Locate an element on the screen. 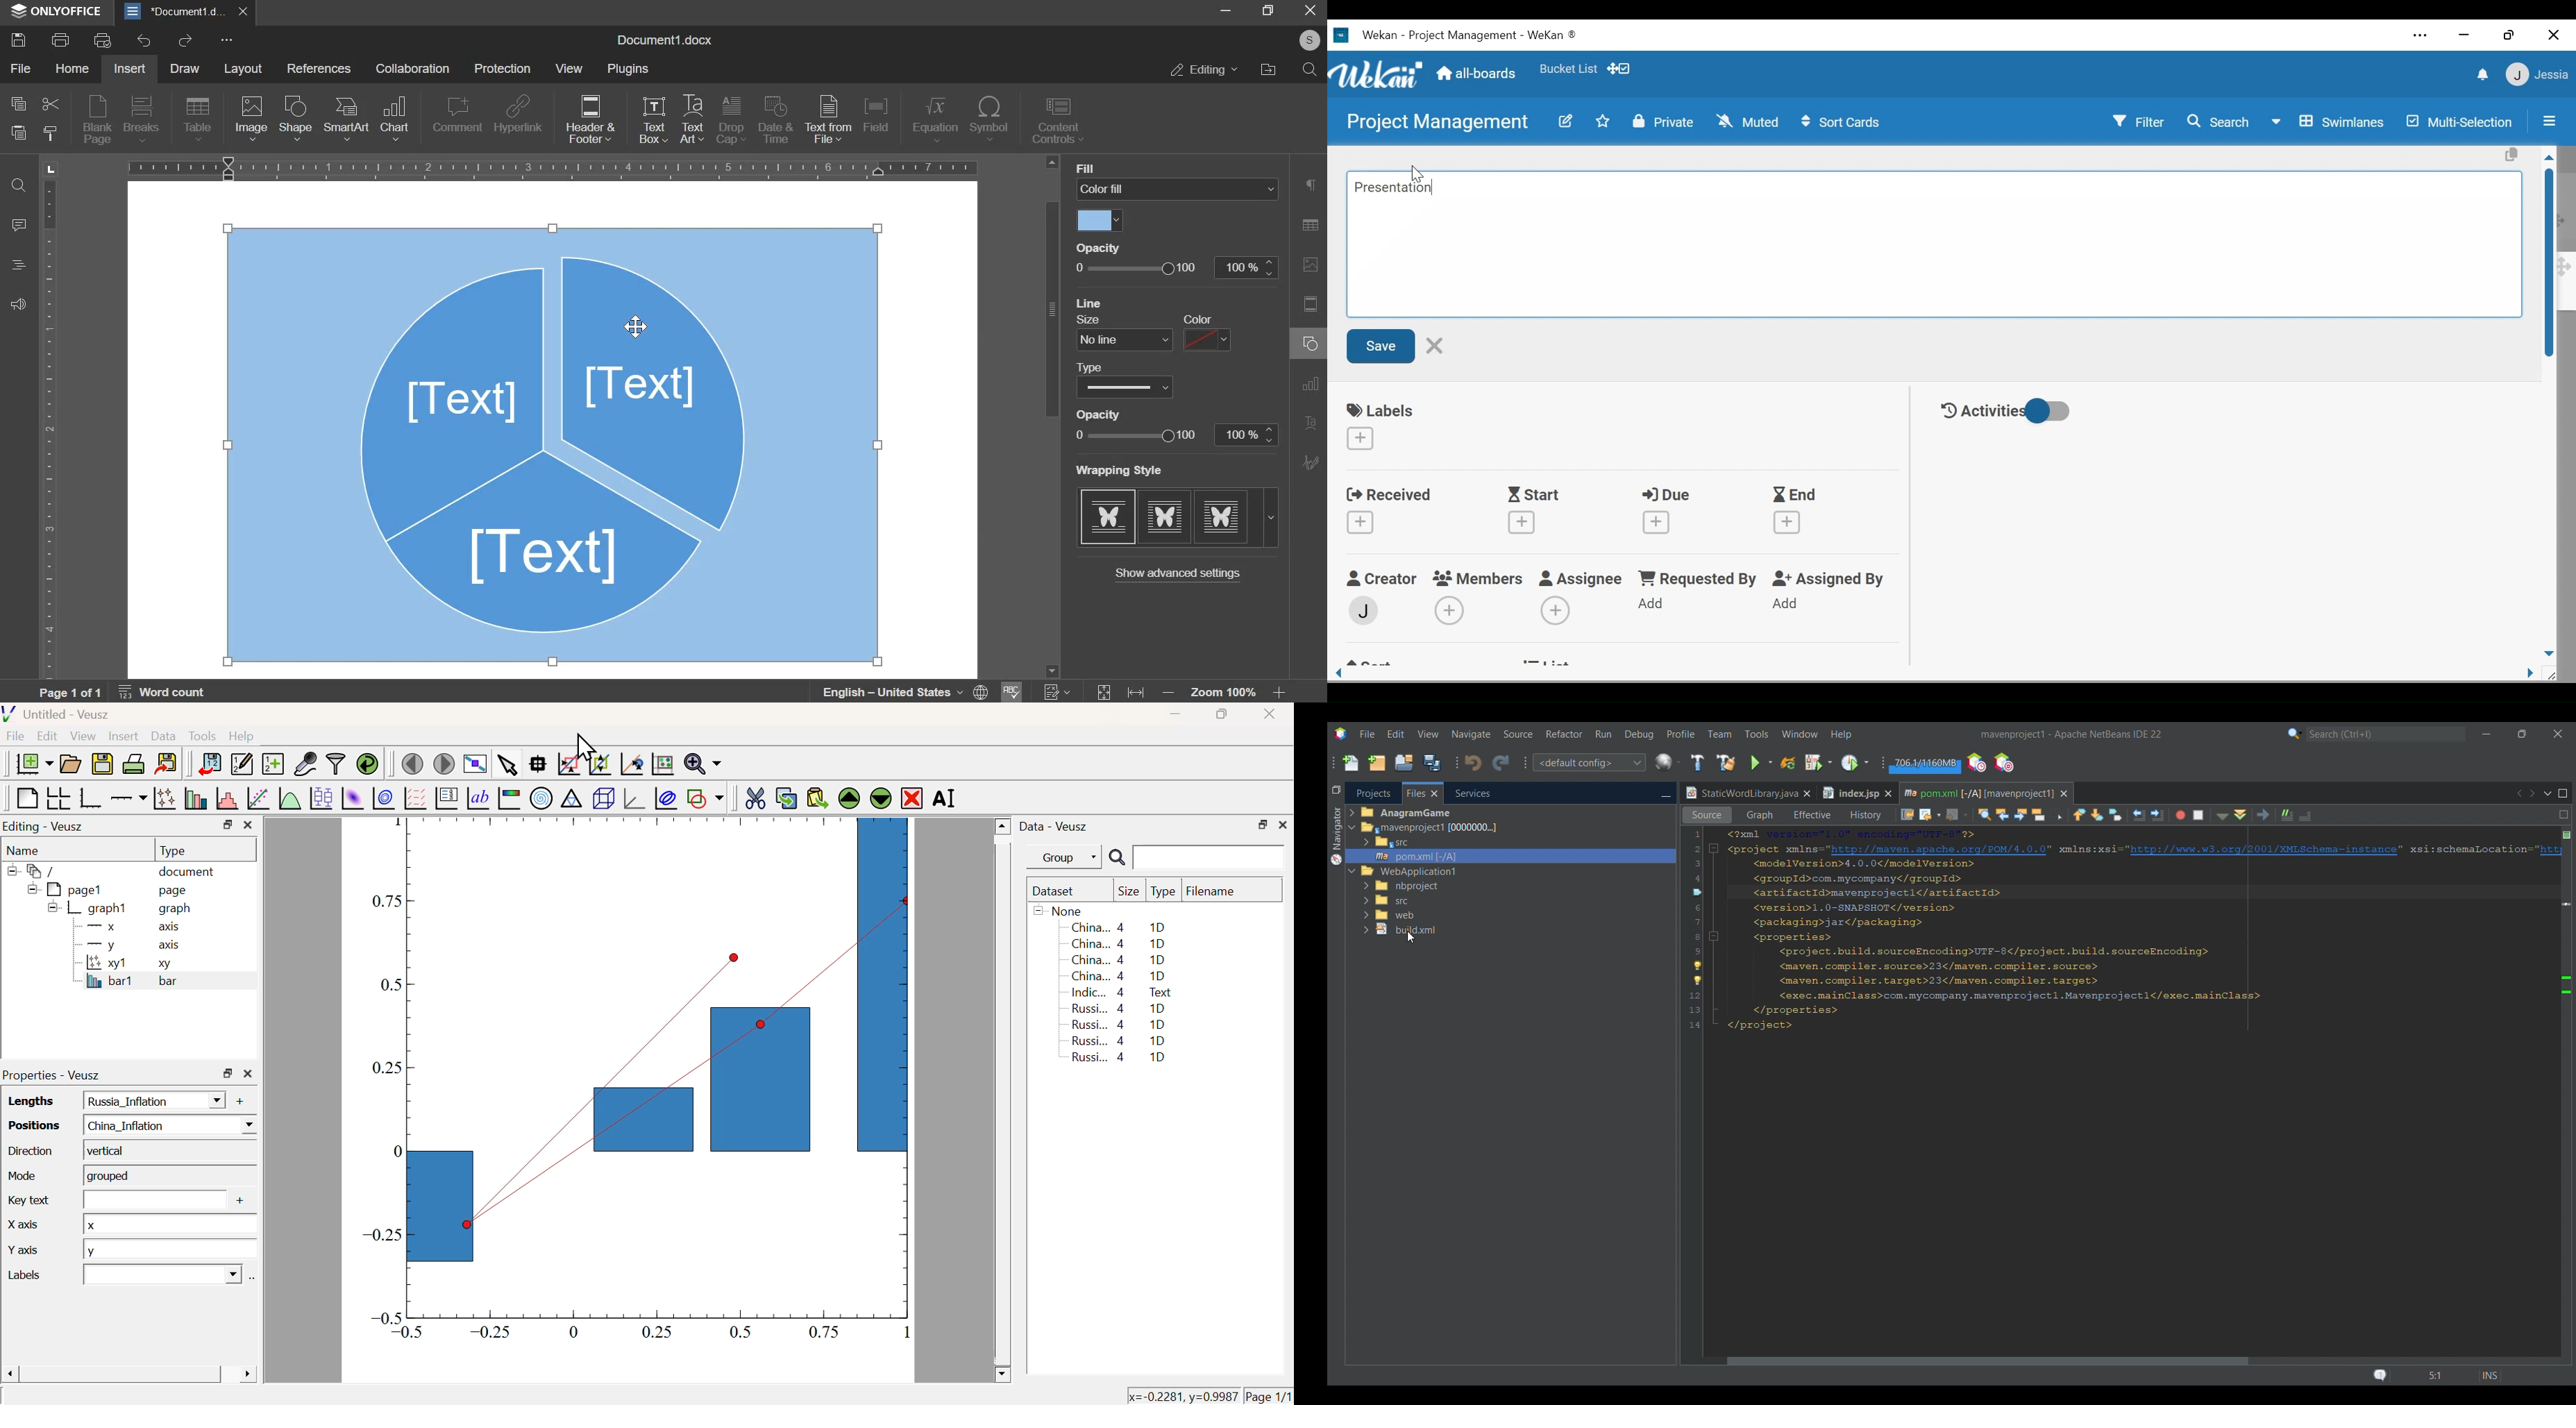 Image resolution: width=2576 pixels, height=1428 pixels. advanced settings is located at coordinates (1175, 573).